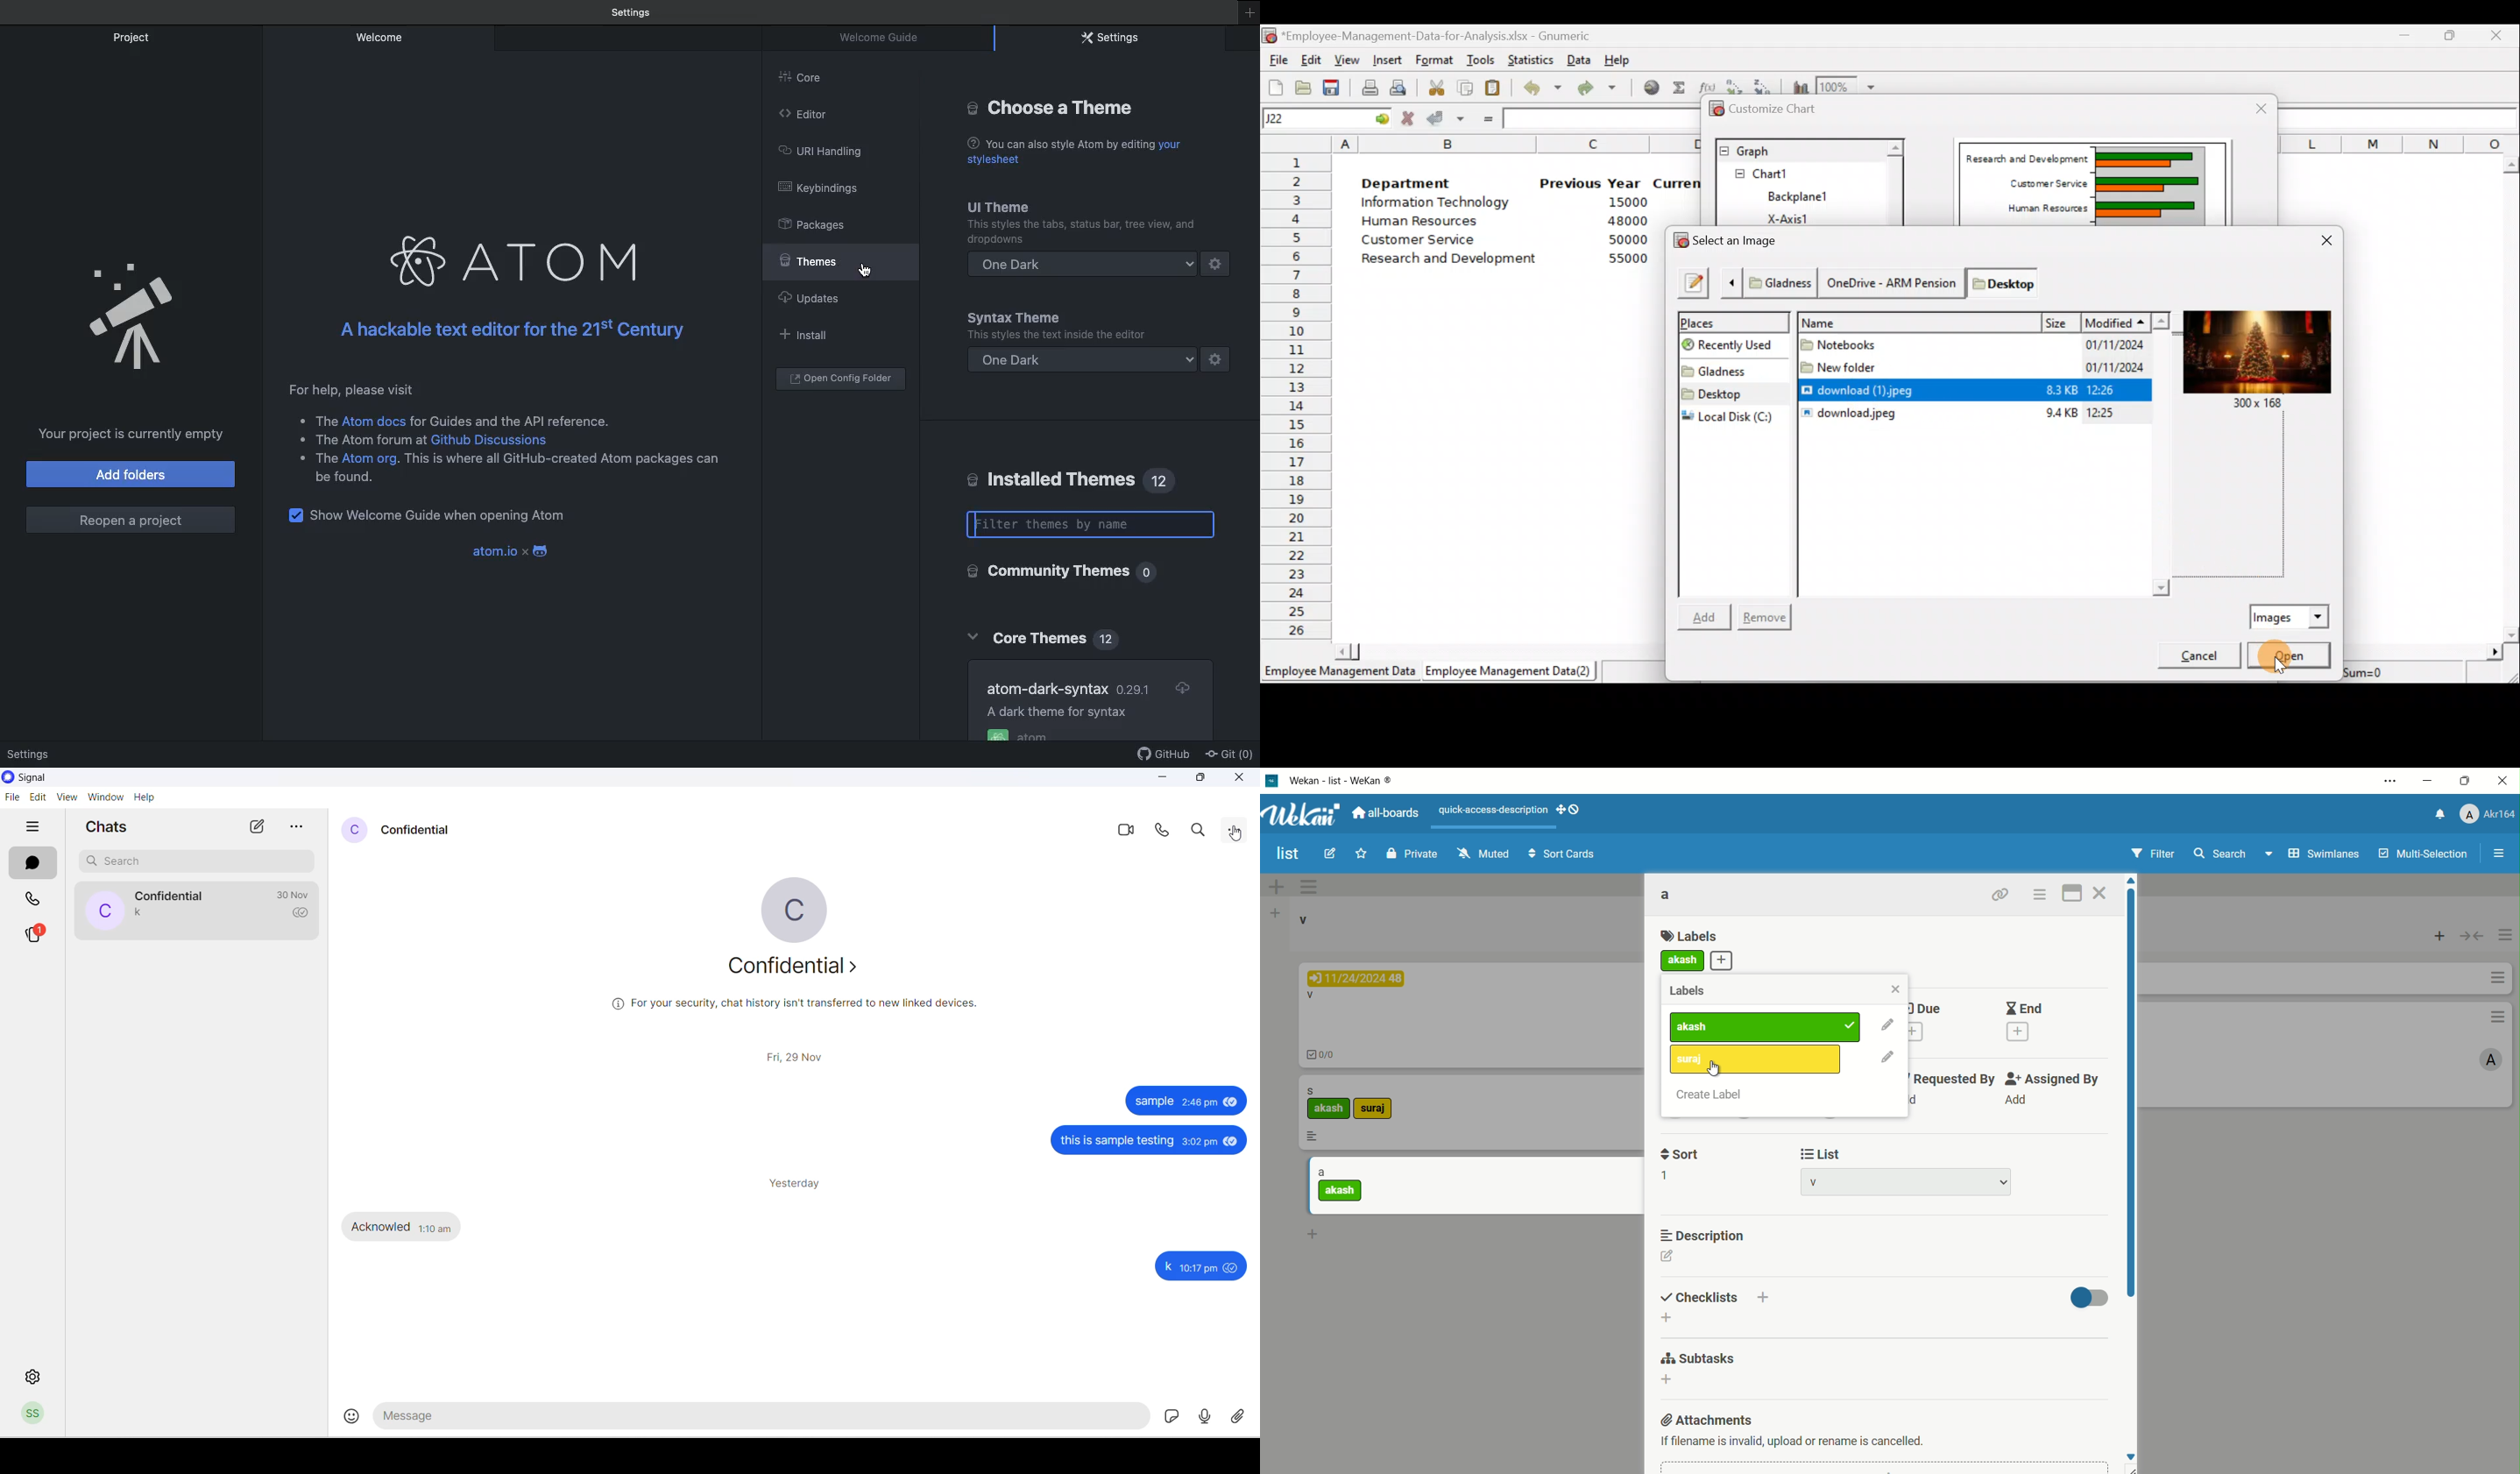 The height and width of the screenshot is (1484, 2520). Describe the element at coordinates (1321, 1171) in the screenshot. I see `a` at that location.